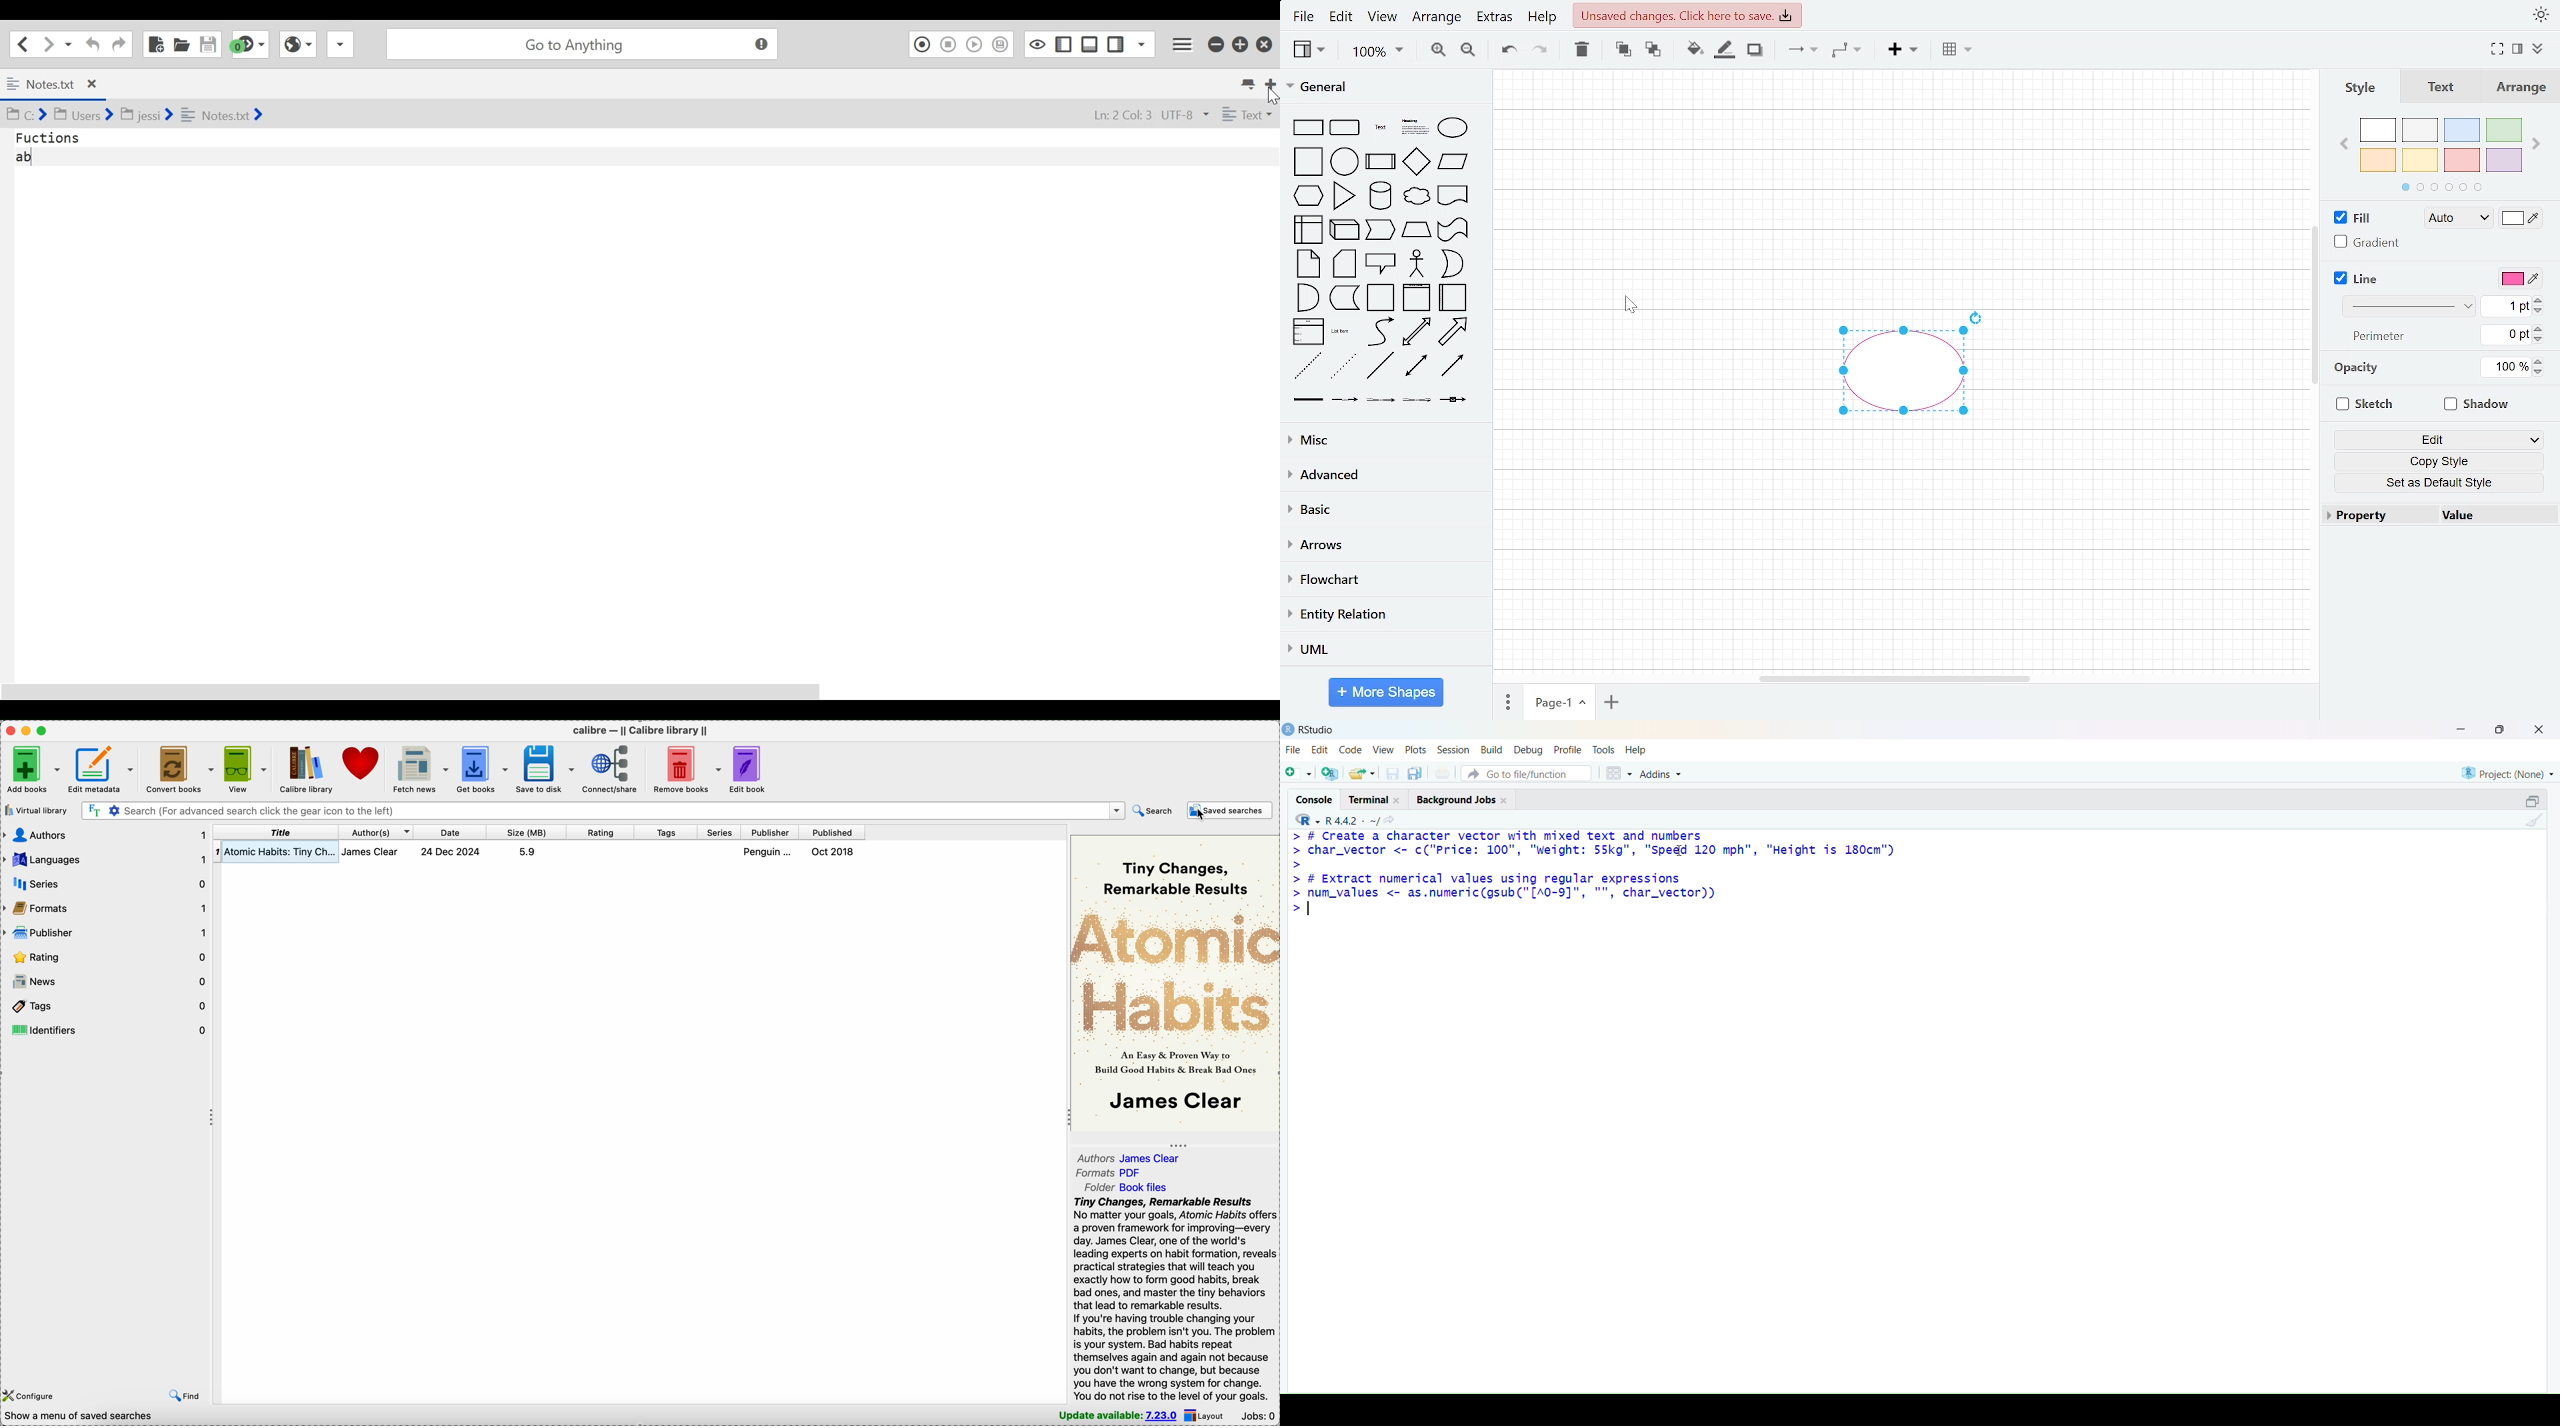  Describe the element at coordinates (2499, 729) in the screenshot. I see `maiximise` at that location.